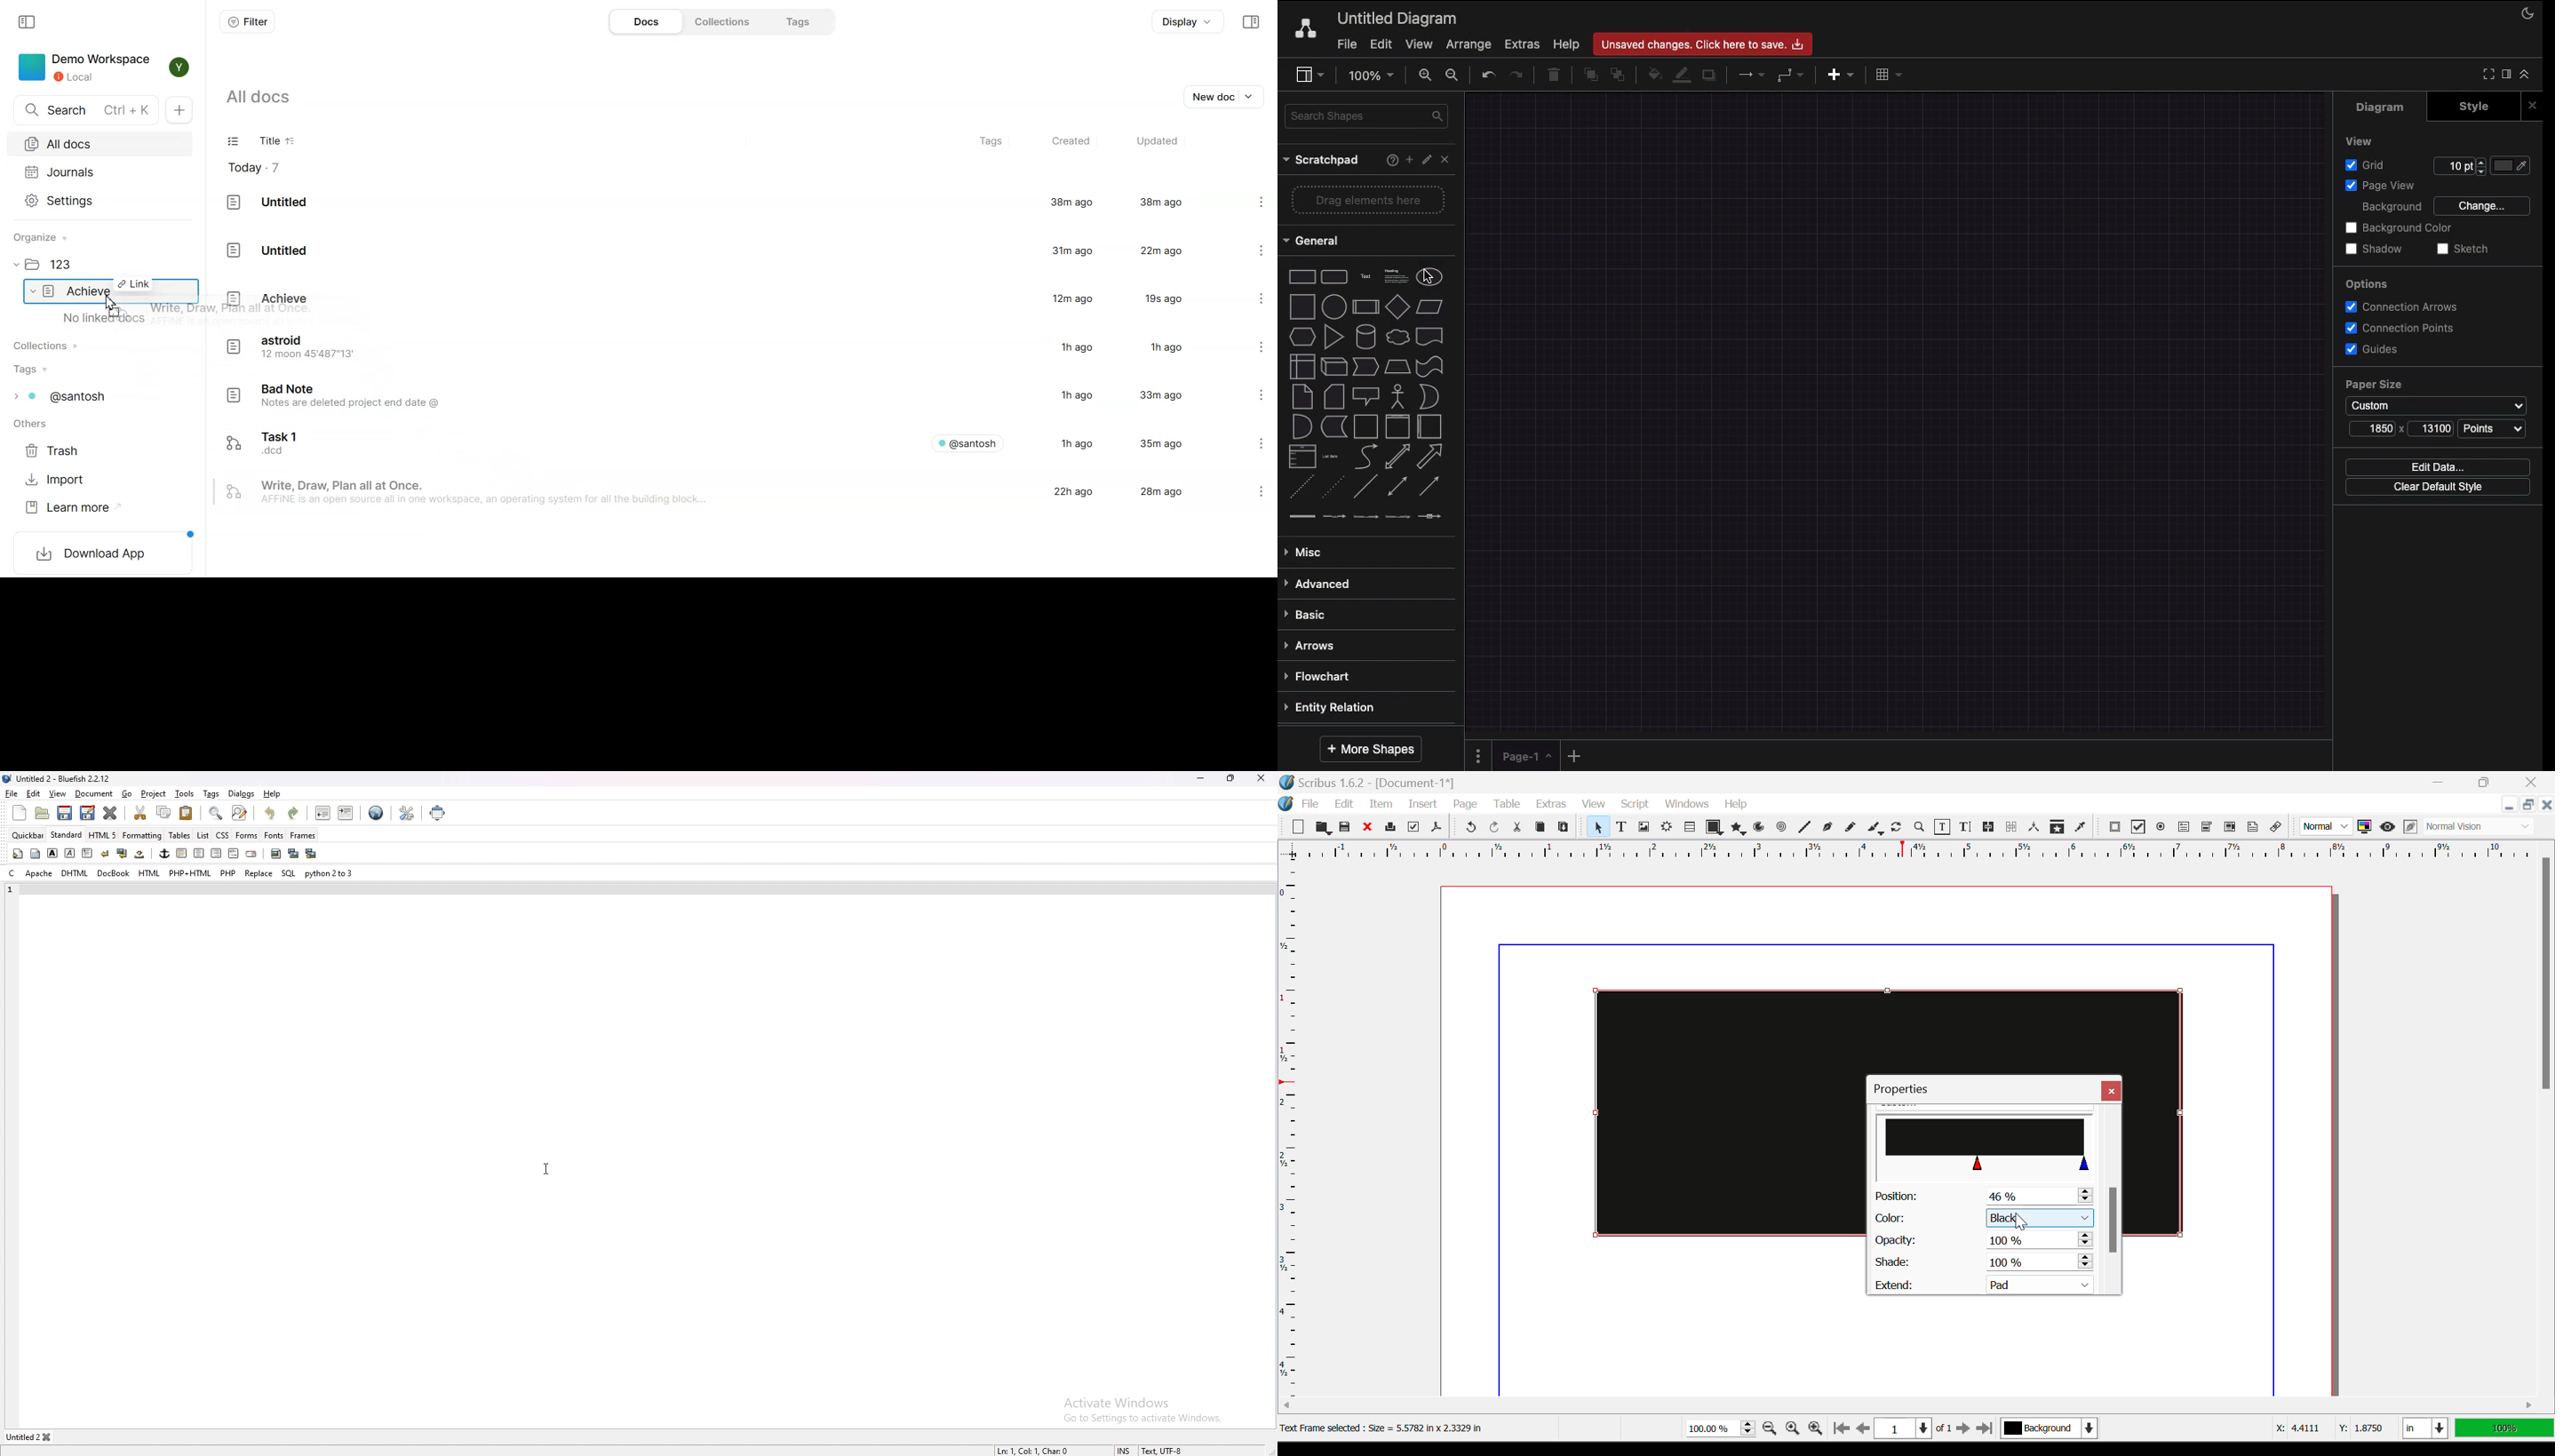  What do you see at coordinates (2111, 1090) in the screenshot?
I see `Close` at bounding box center [2111, 1090].